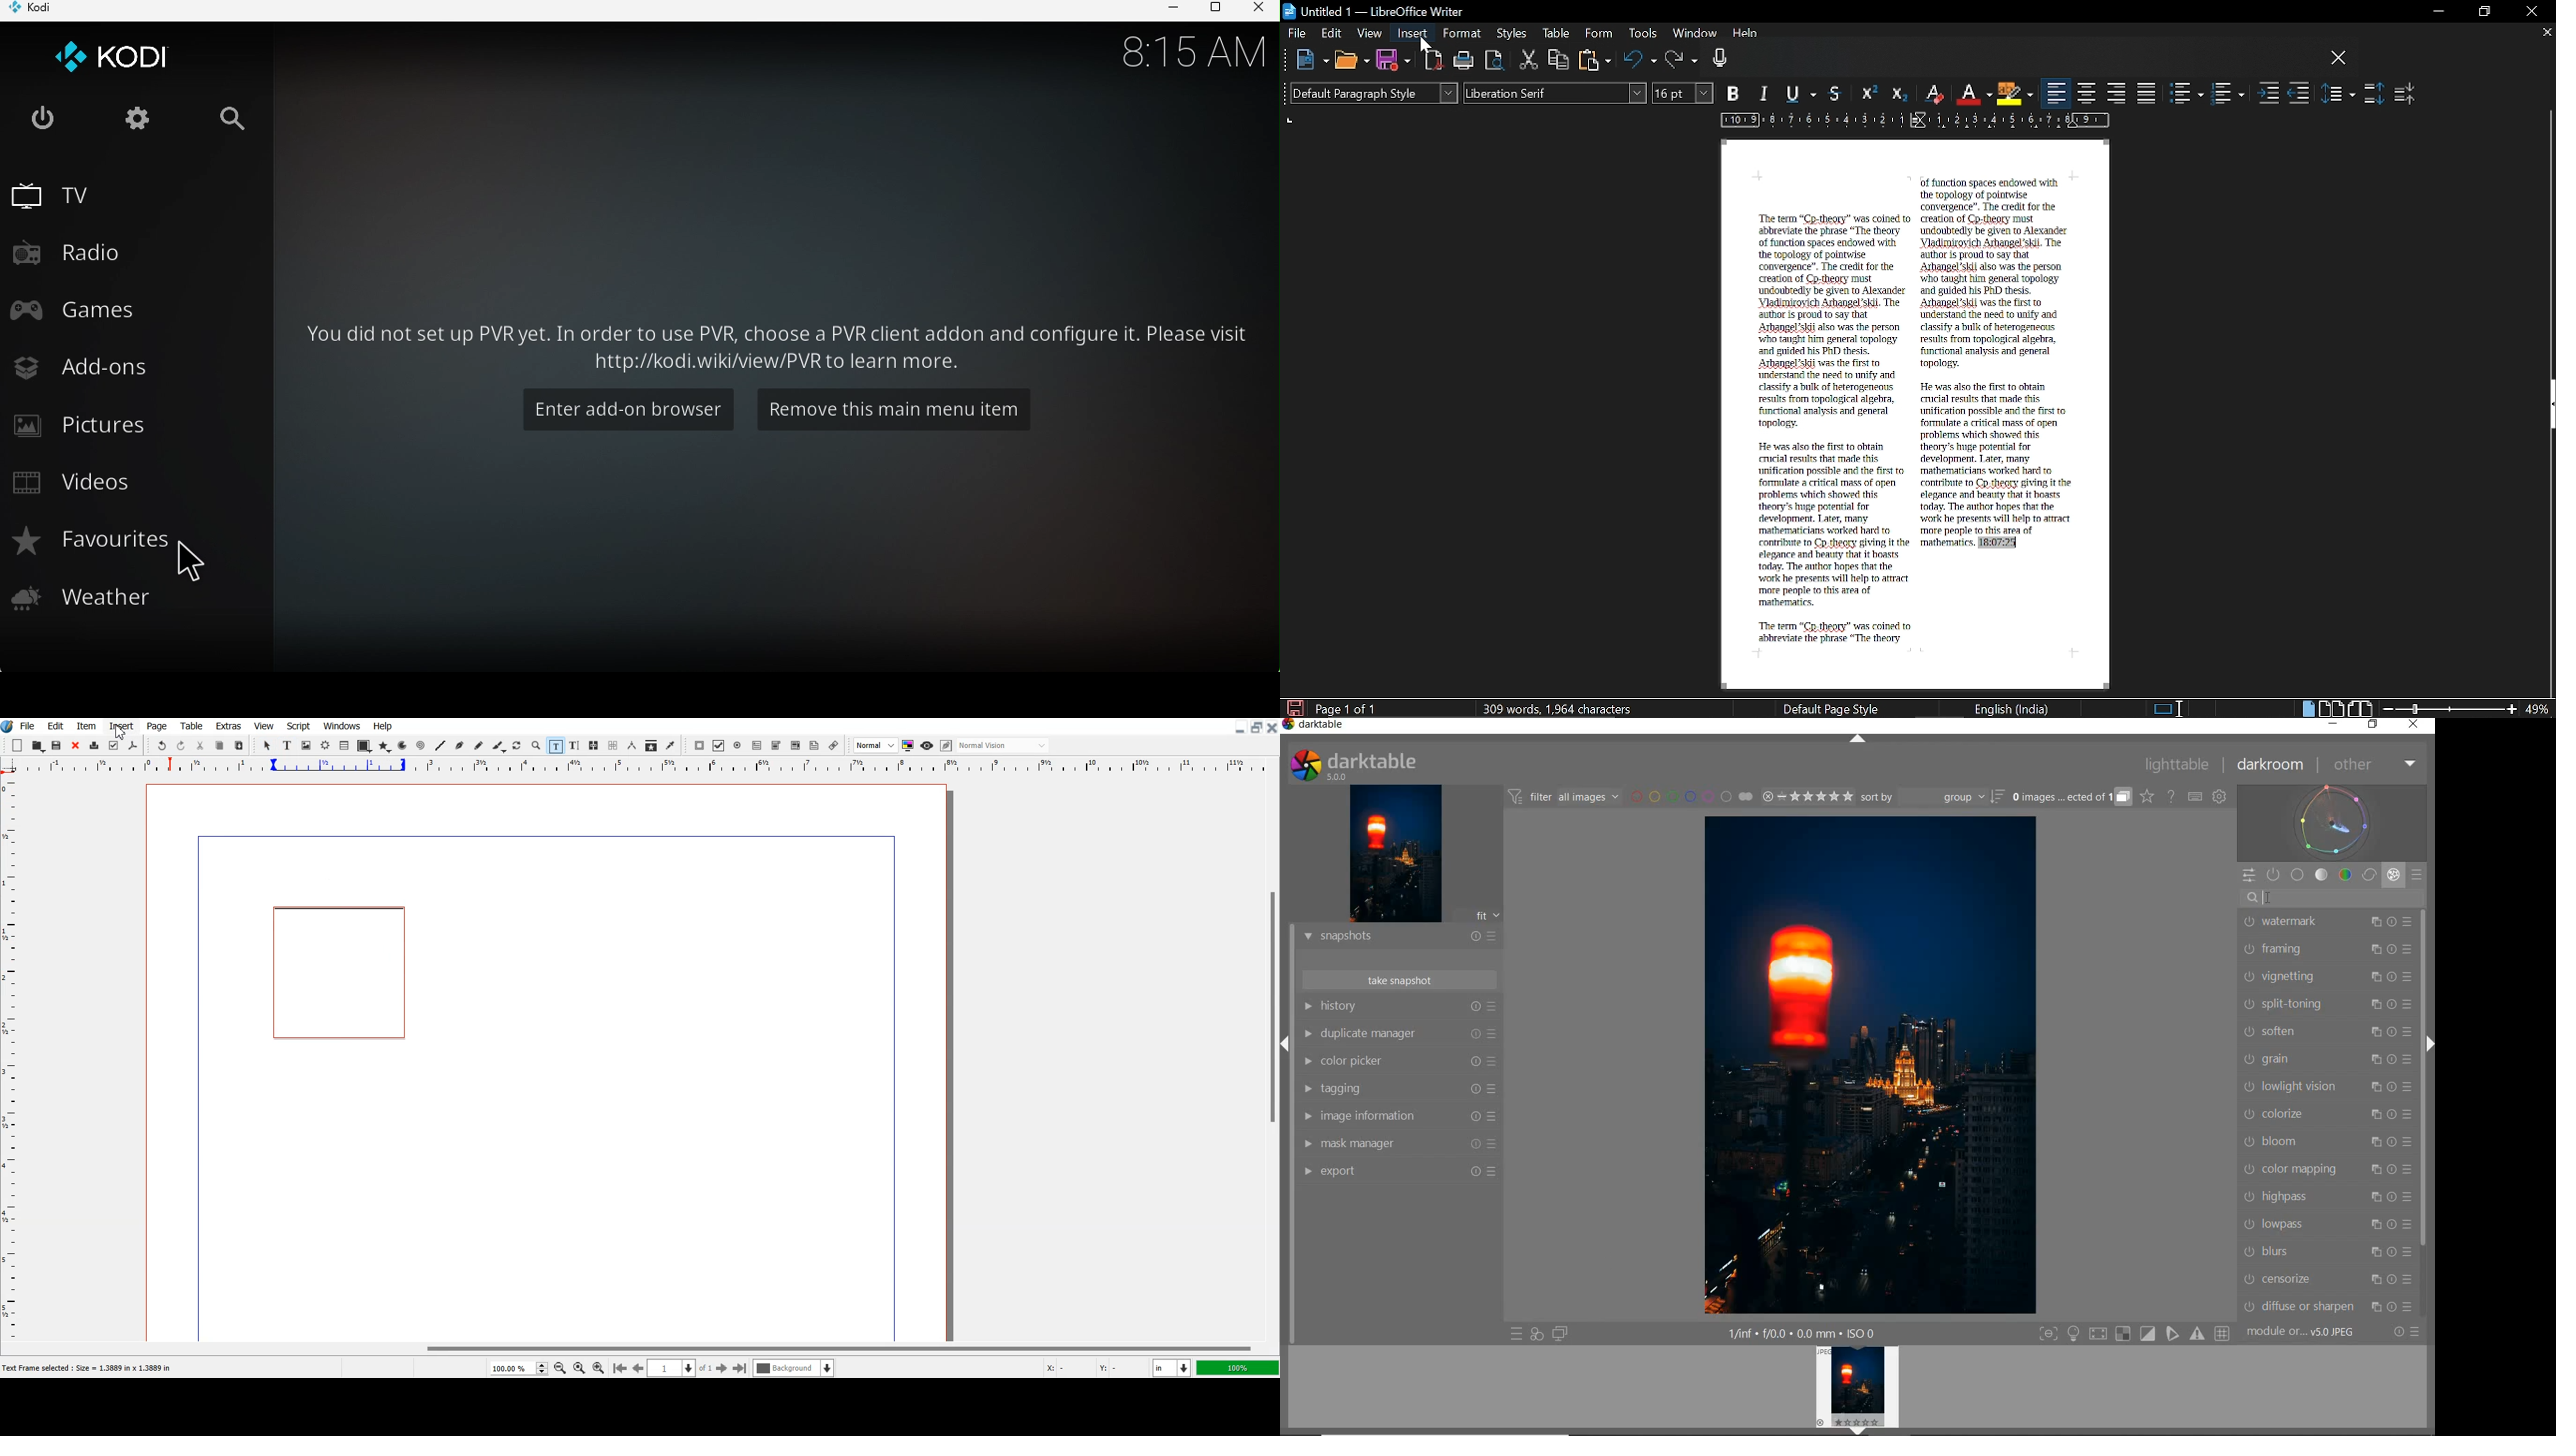 Image resolution: width=2576 pixels, height=1456 pixels. Describe the element at coordinates (2290, 1196) in the screenshot. I see `HIGHPASS` at that location.